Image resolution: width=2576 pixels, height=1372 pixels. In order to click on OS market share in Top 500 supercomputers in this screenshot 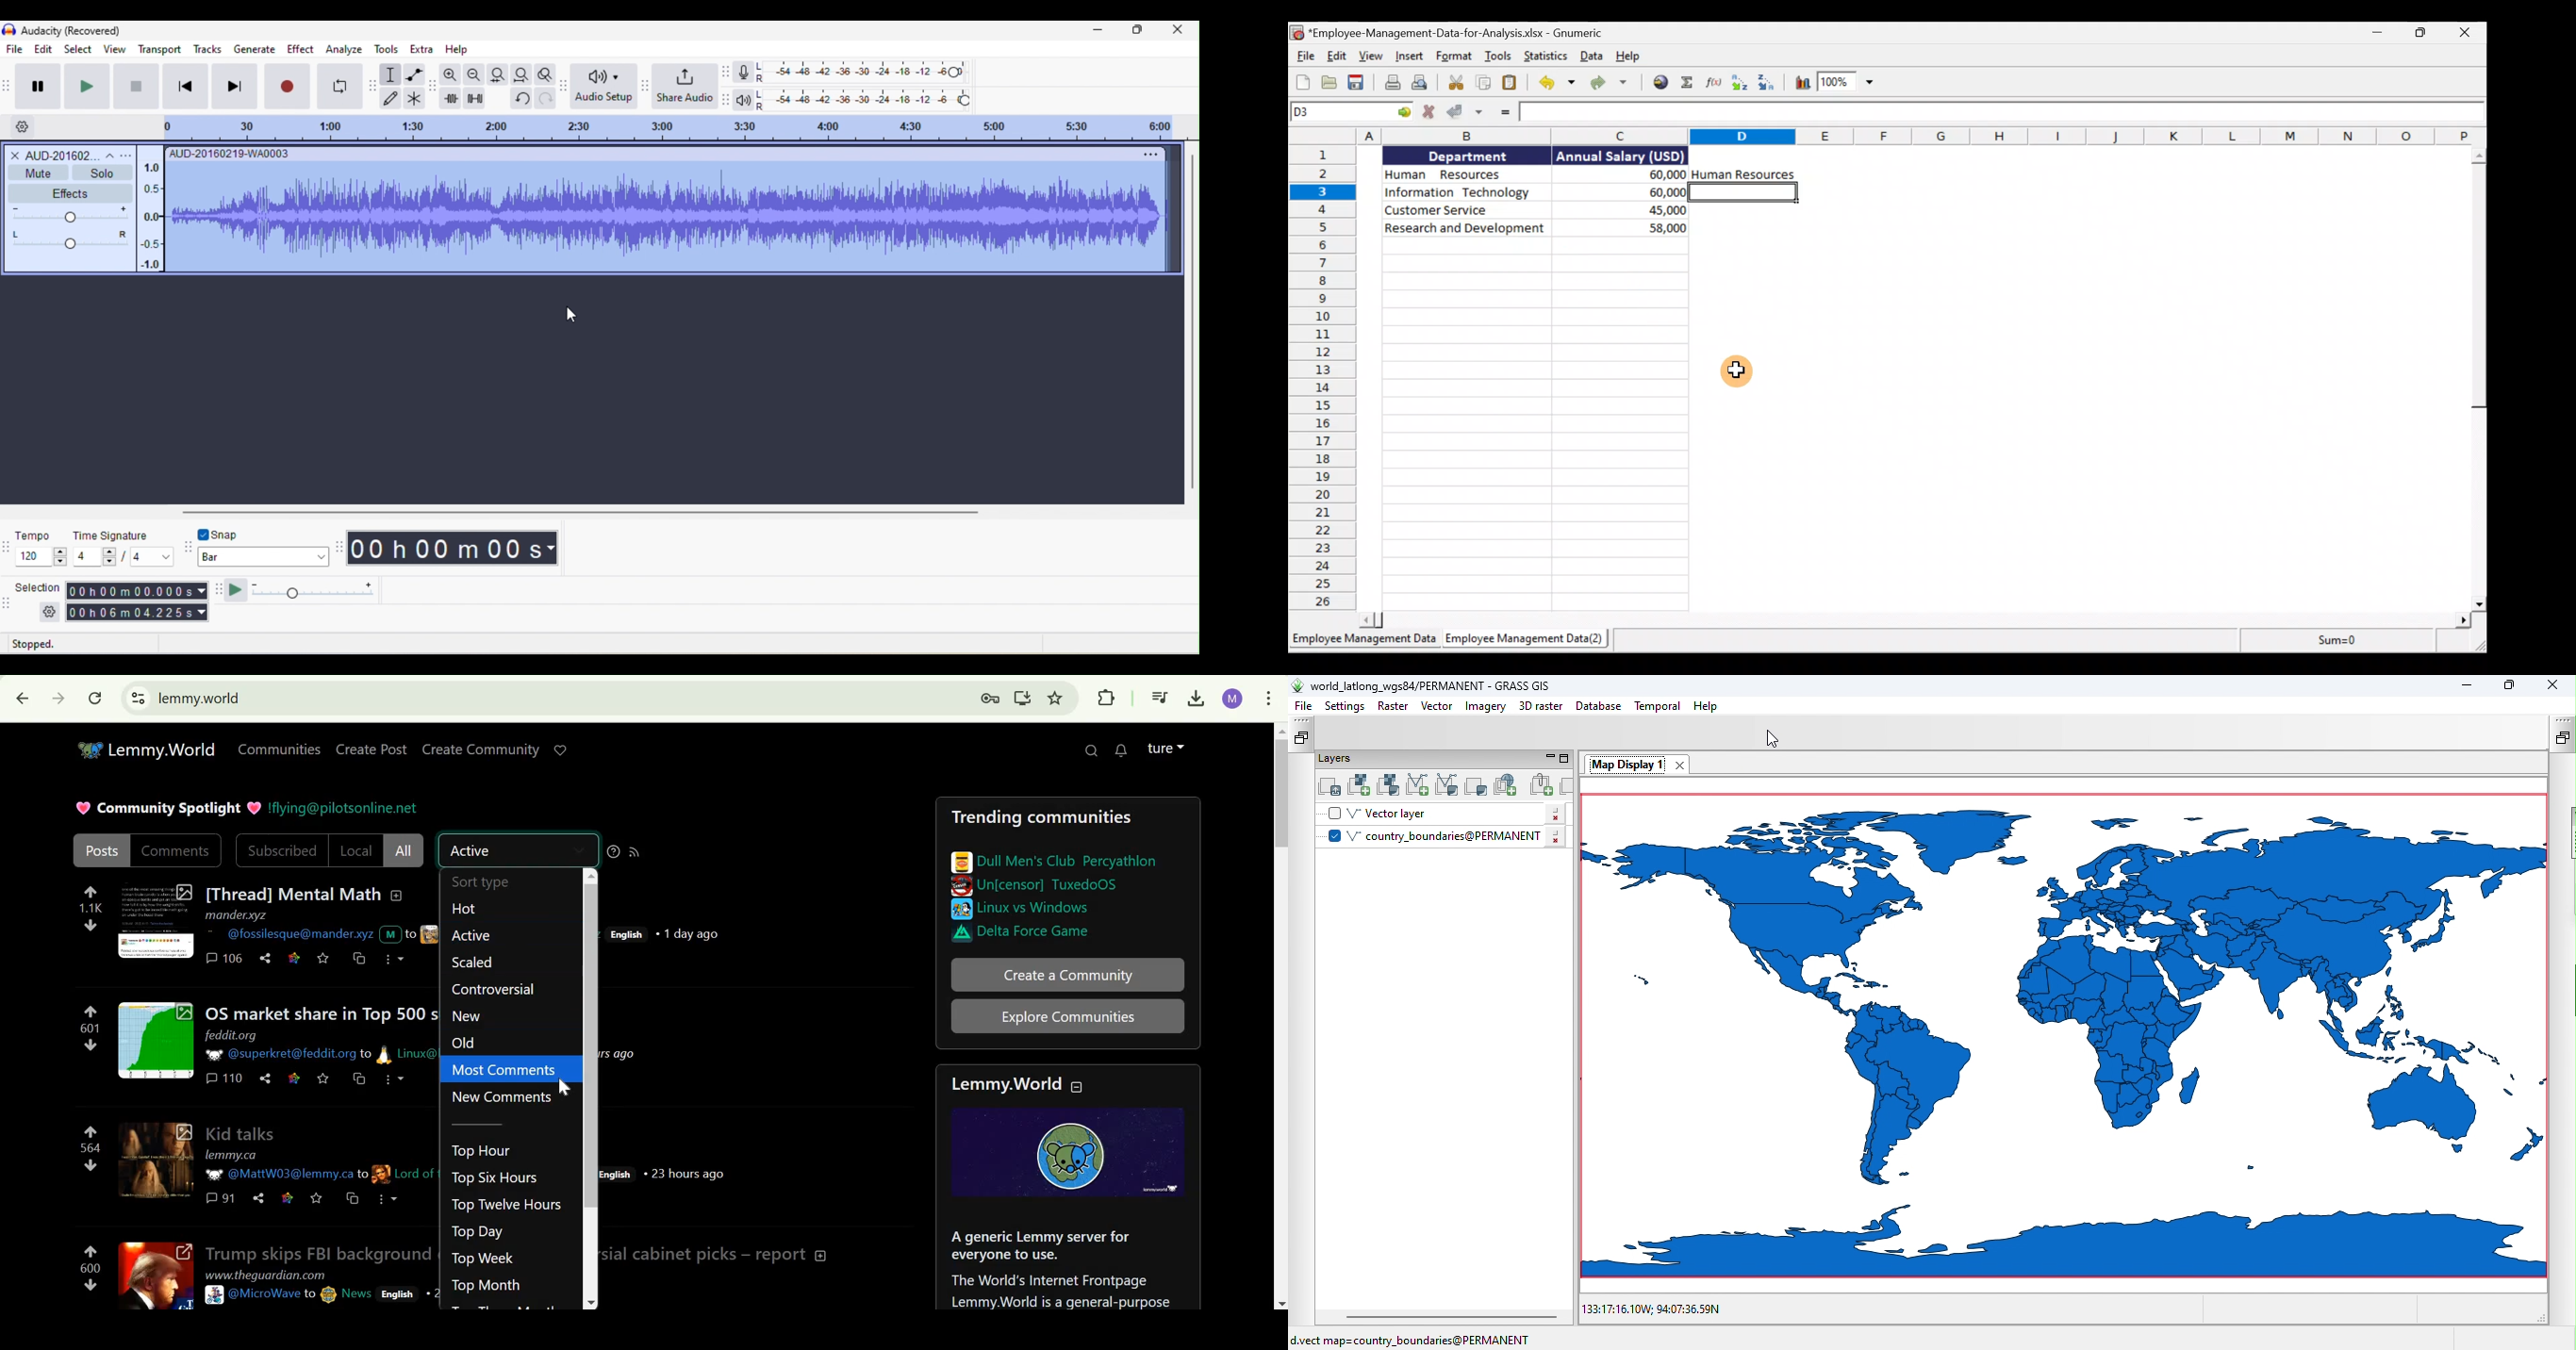, I will do `click(320, 1013)`.